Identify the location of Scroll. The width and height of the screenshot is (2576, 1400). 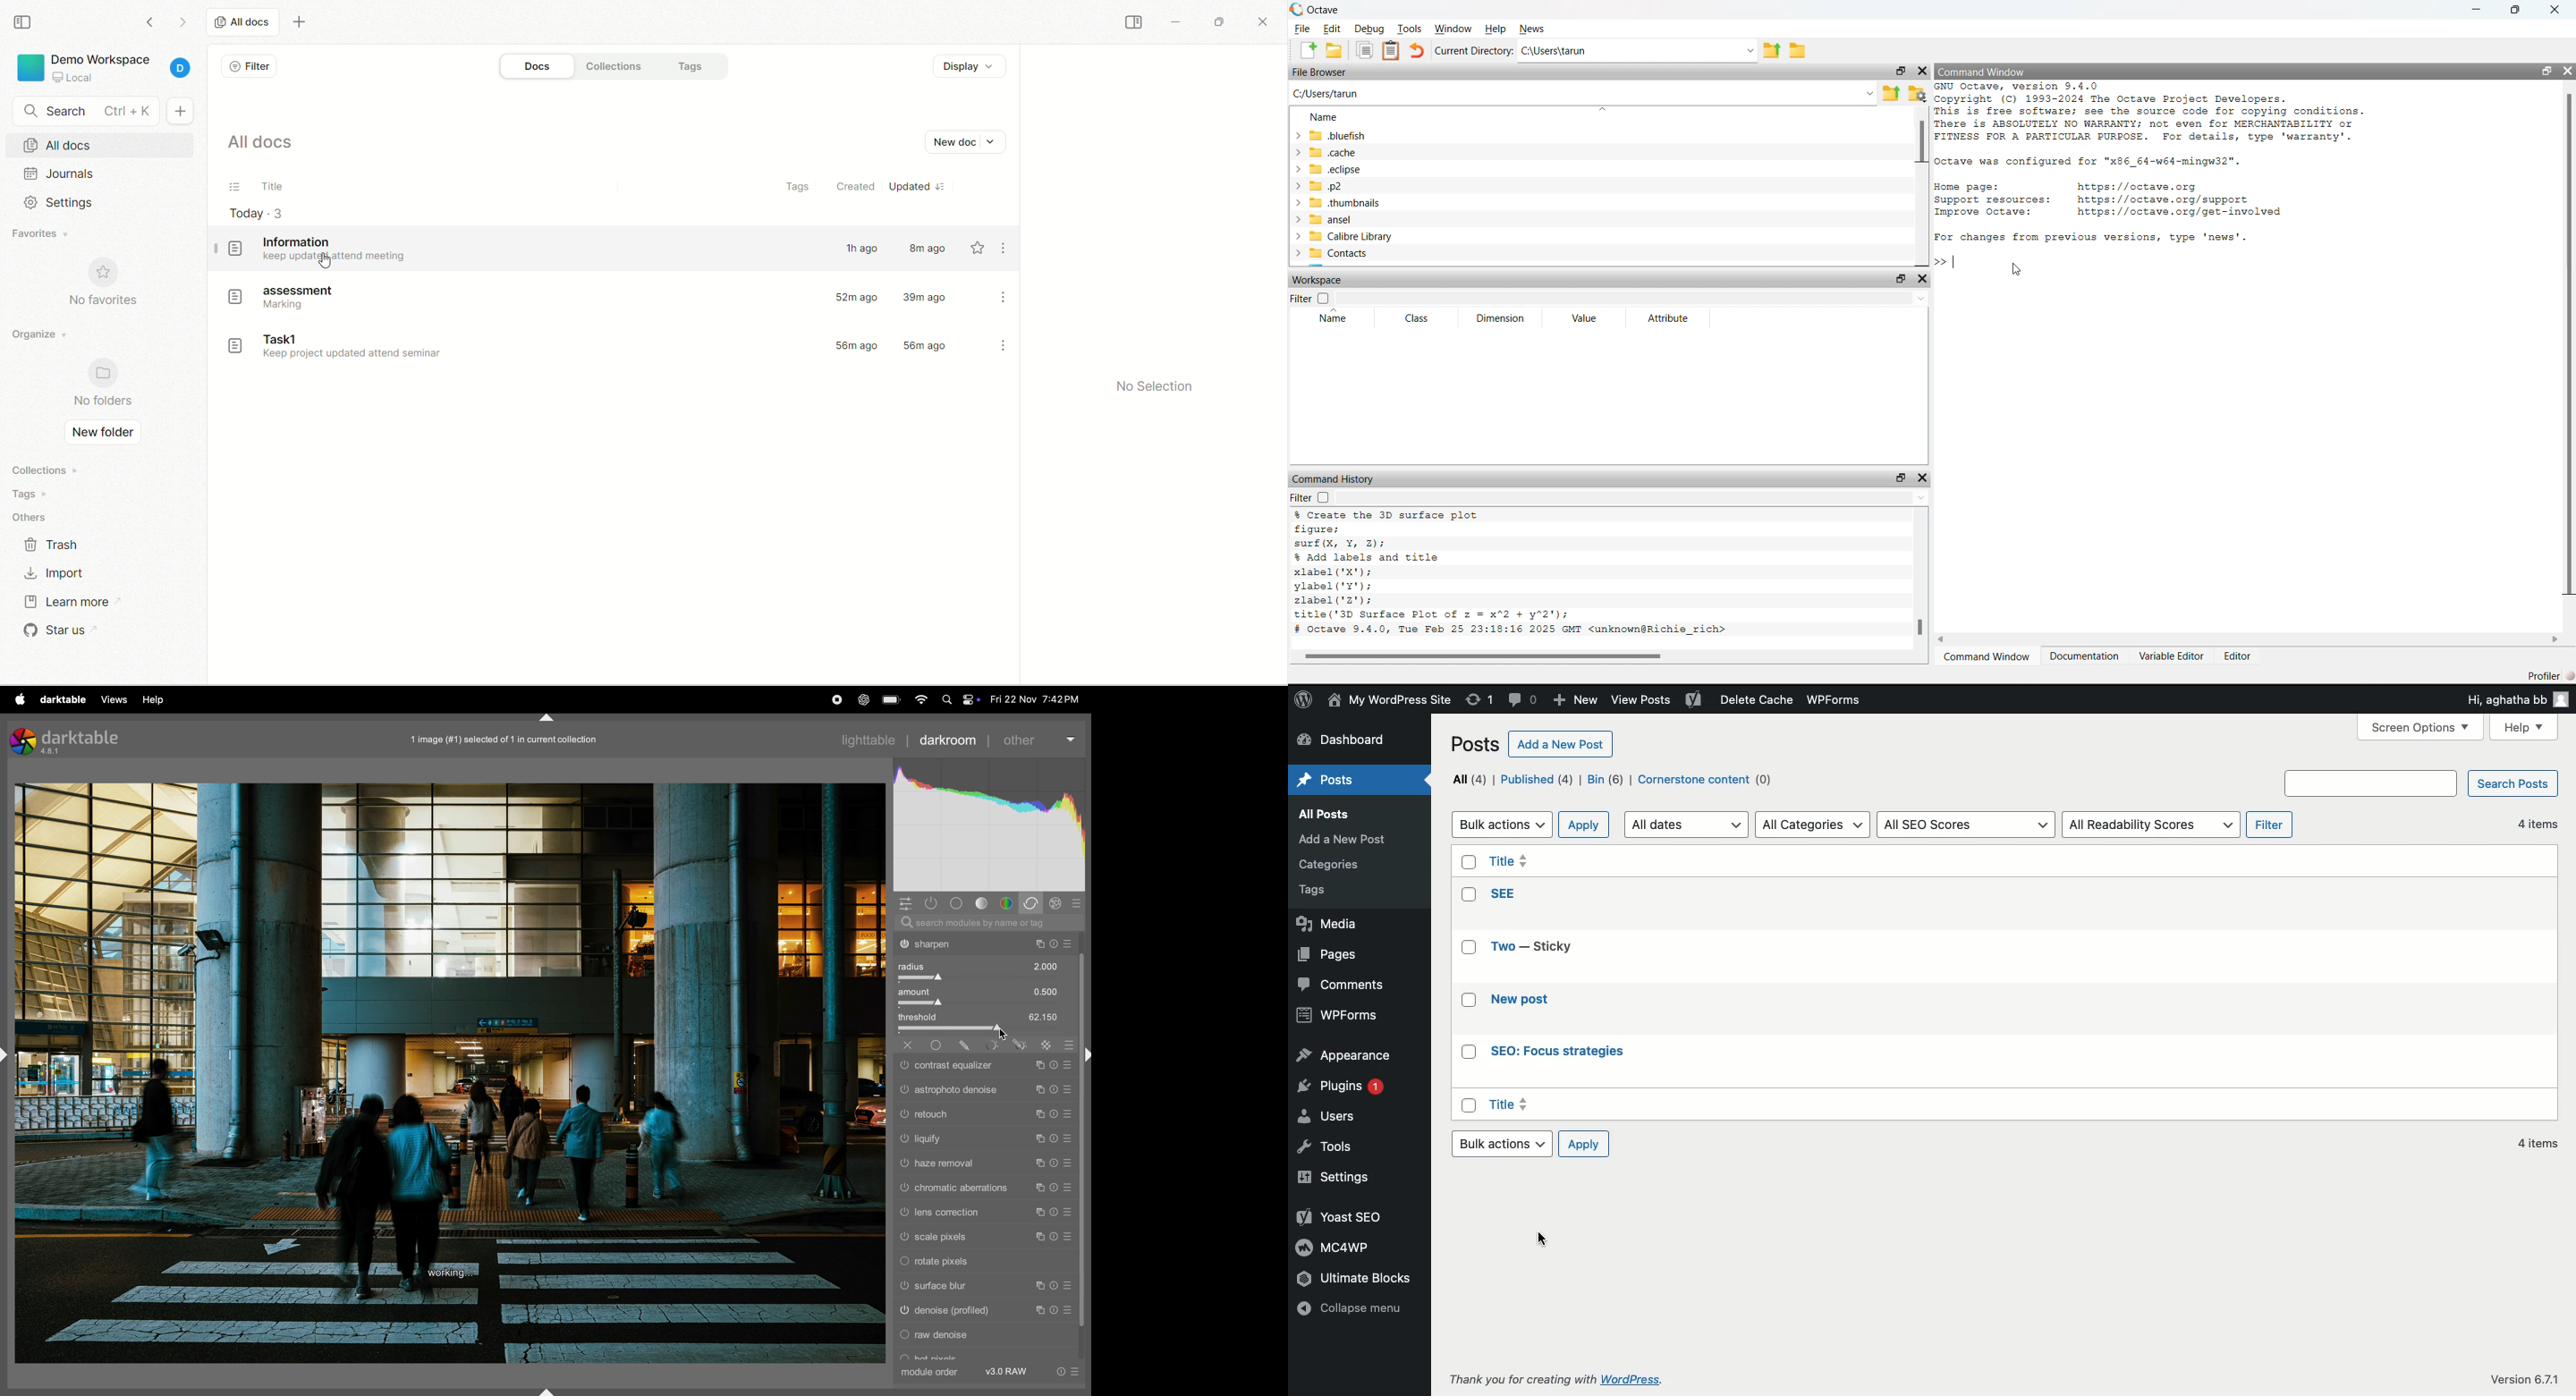
(2249, 639).